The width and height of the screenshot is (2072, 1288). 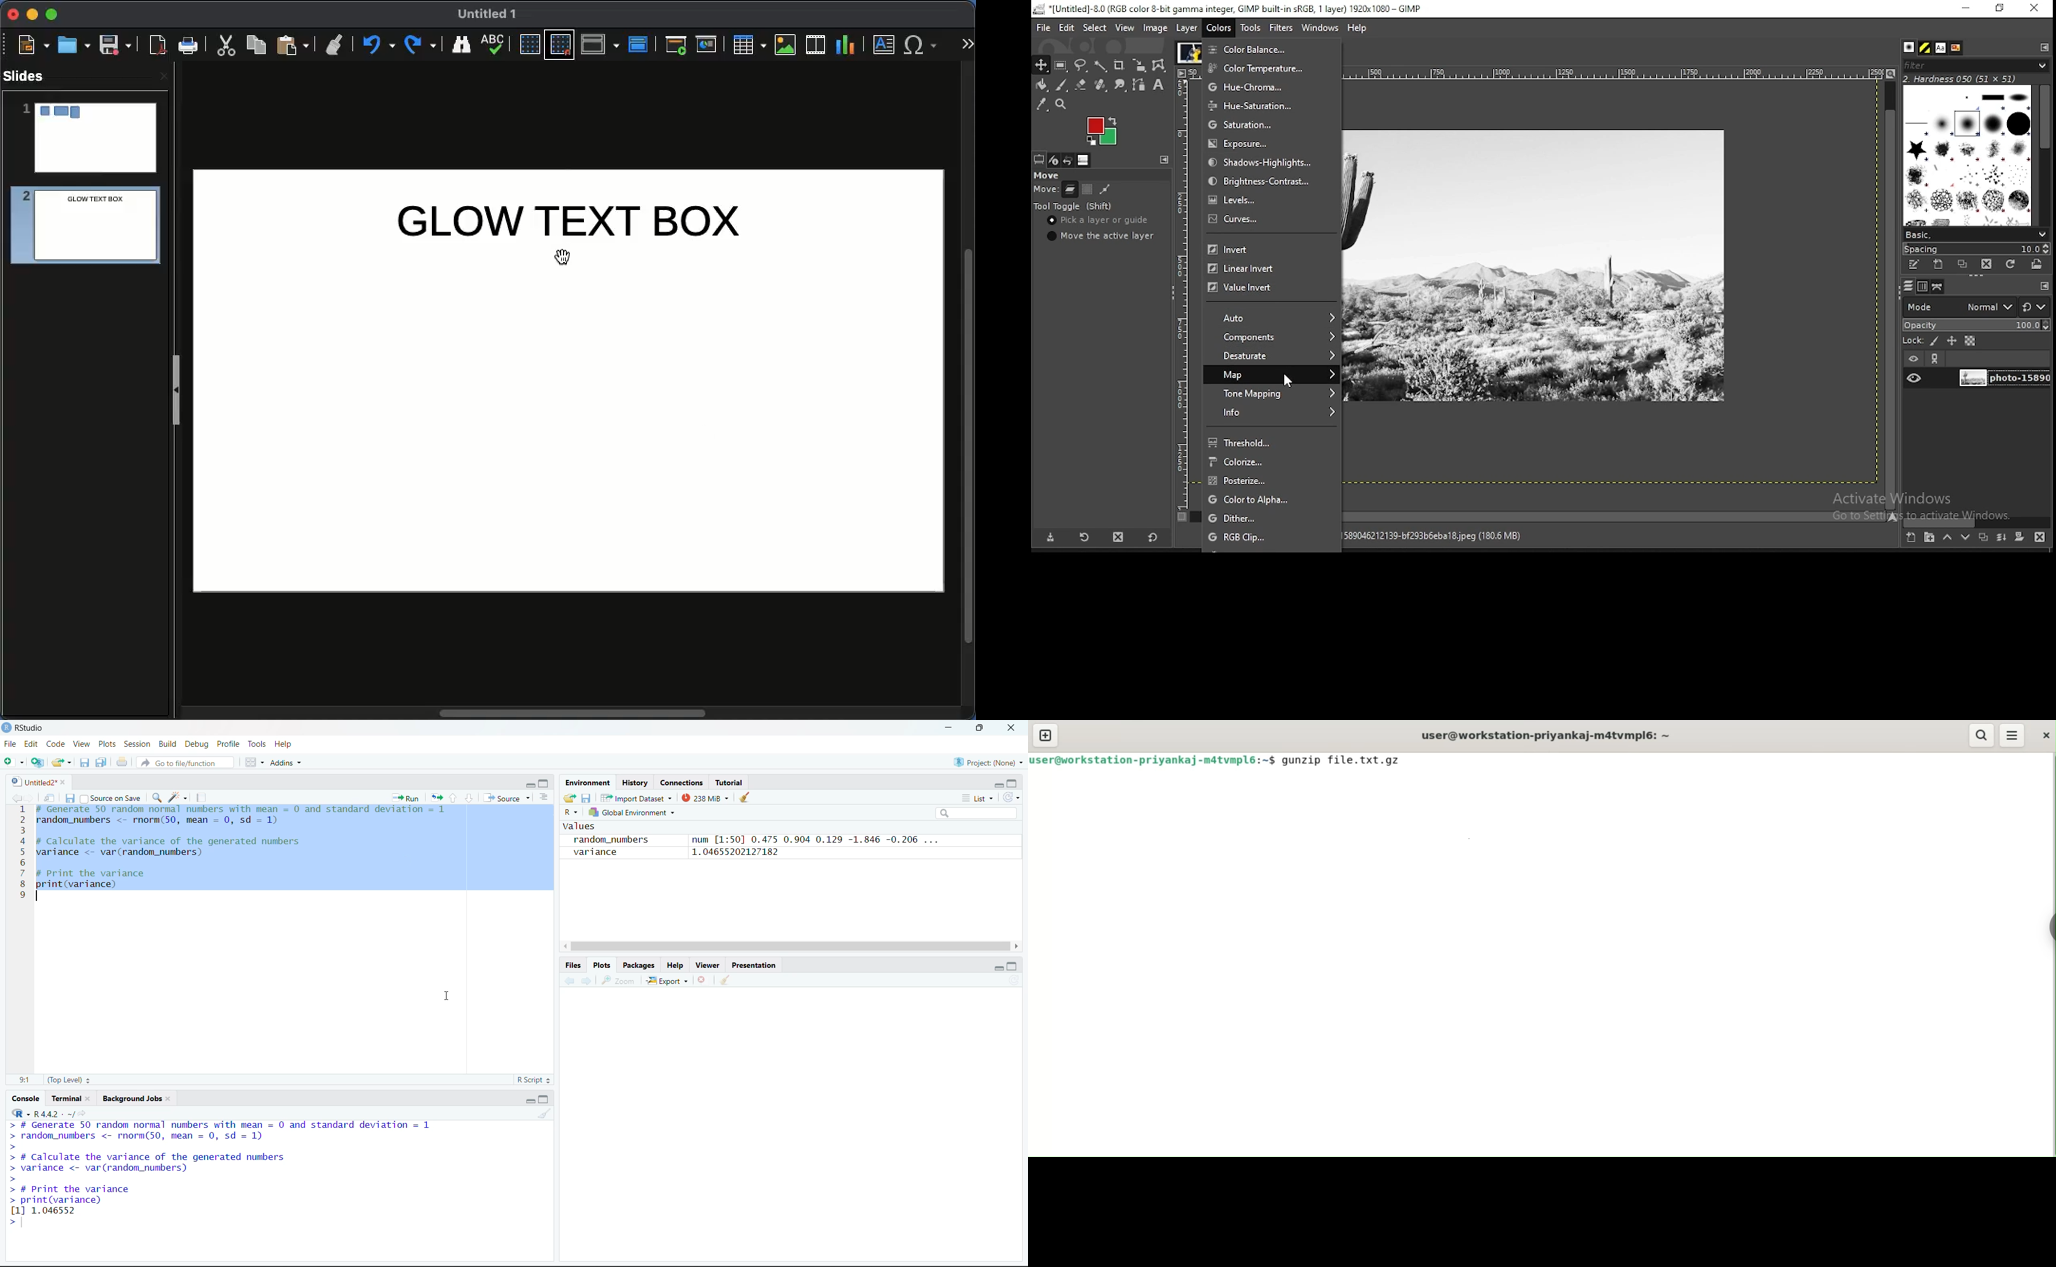 What do you see at coordinates (82, 744) in the screenshot?
I see `View` at bounding box center [82, 744].